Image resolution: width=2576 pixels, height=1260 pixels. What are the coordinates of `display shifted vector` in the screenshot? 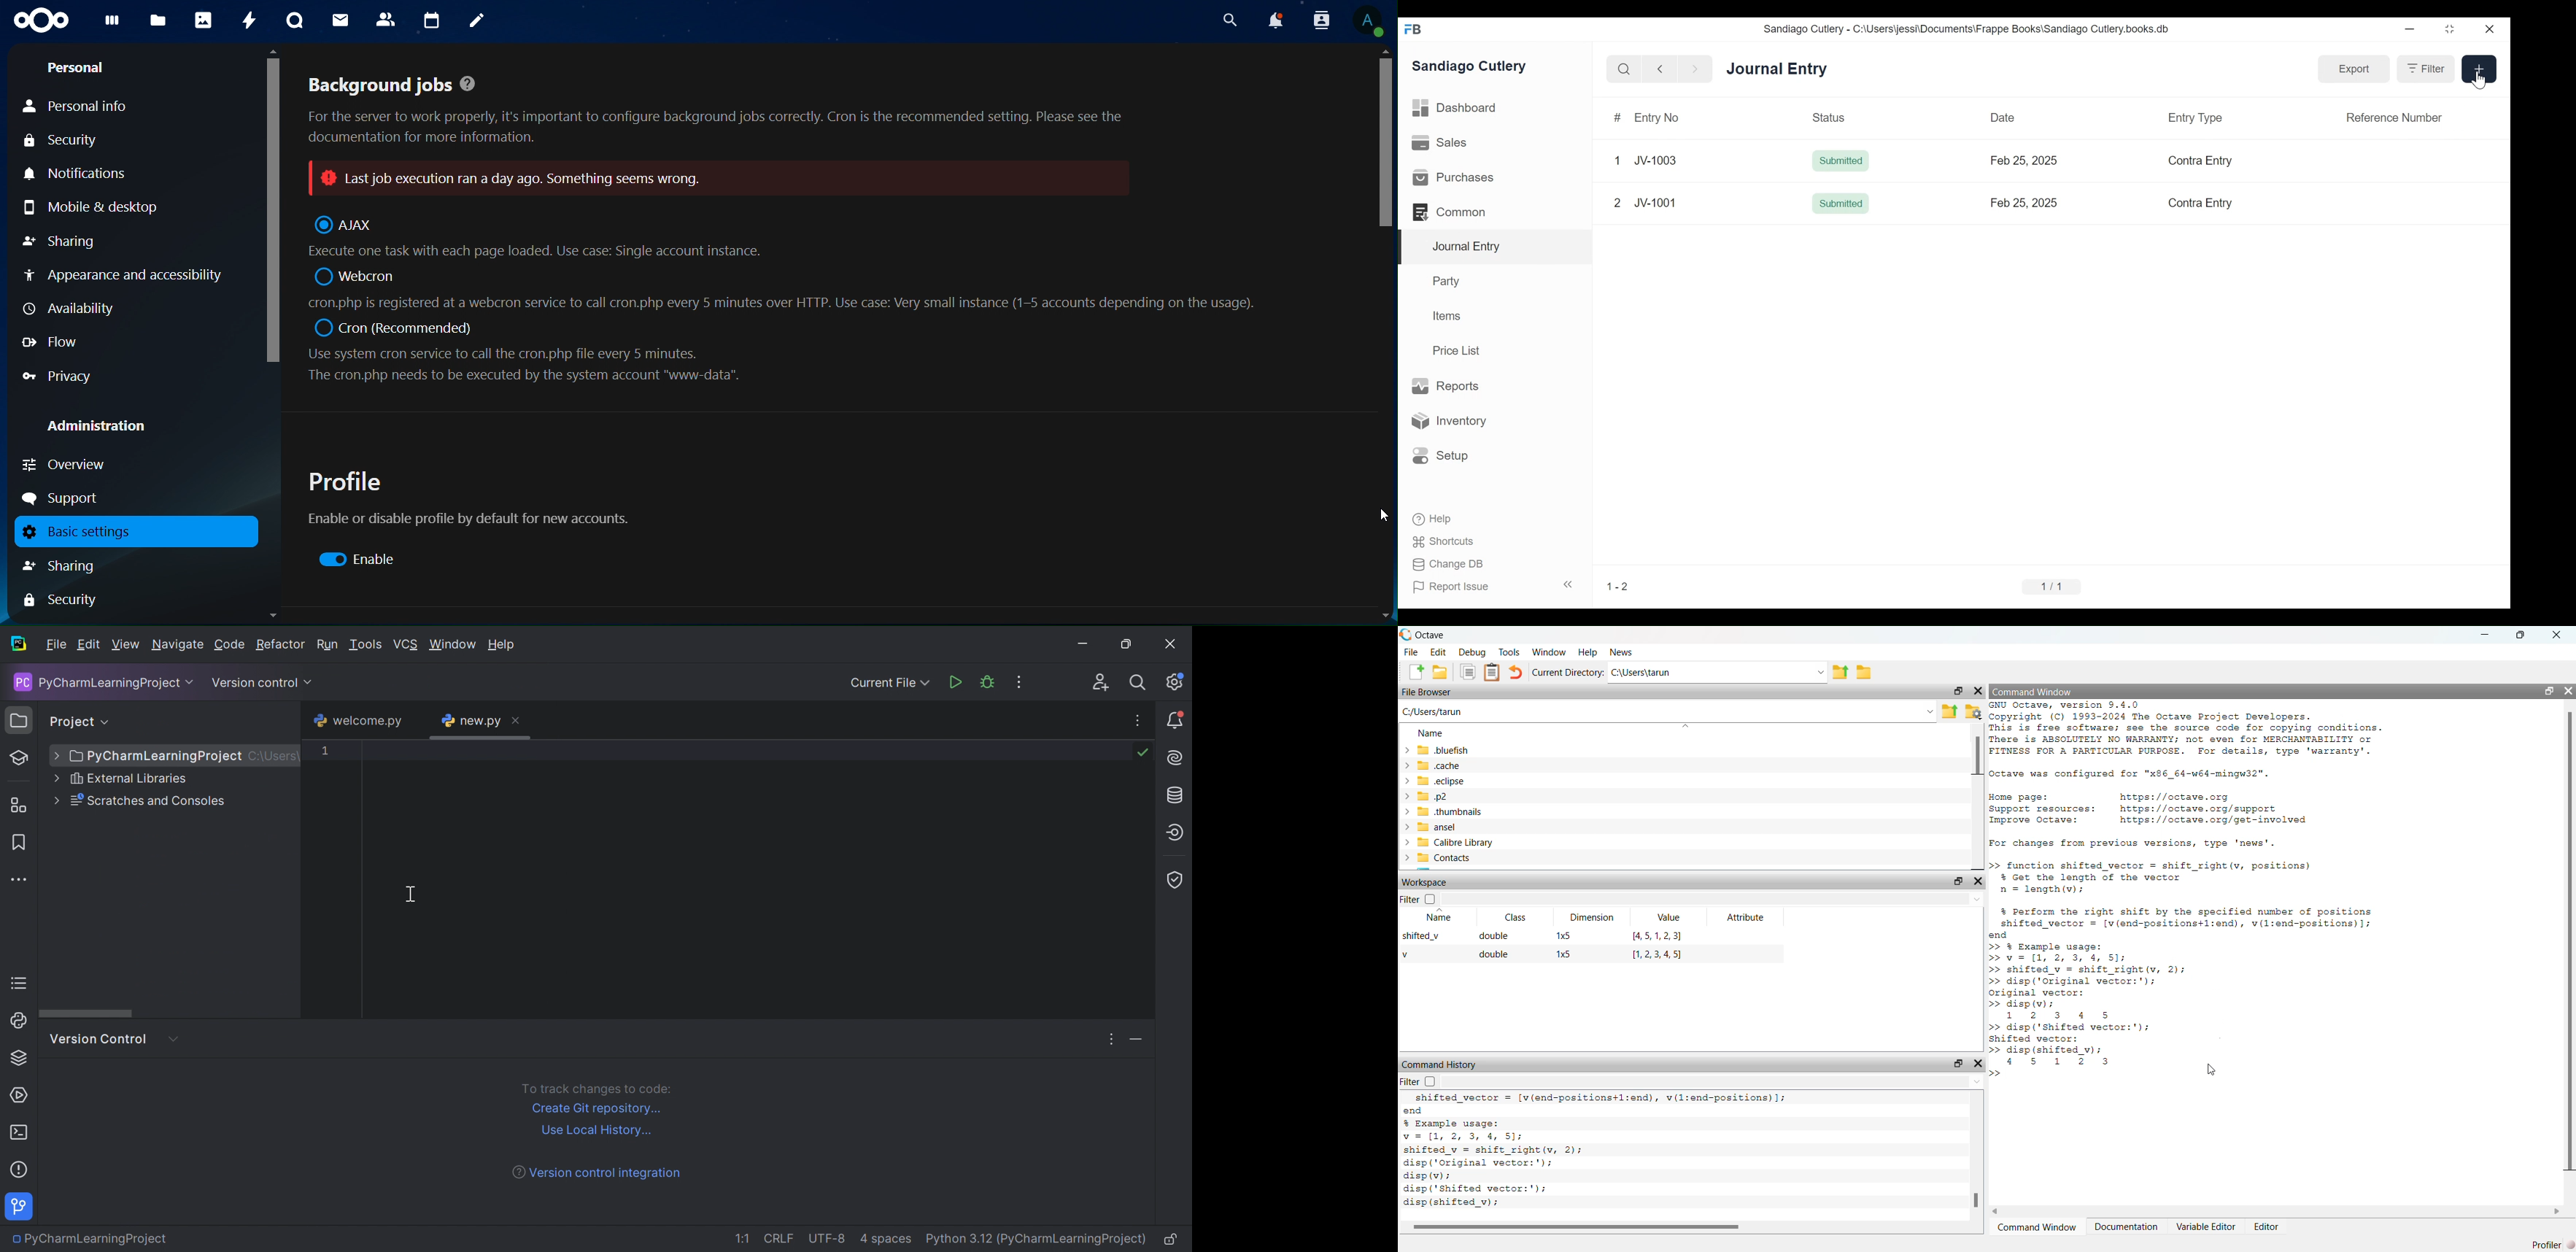 It's located at (2075, 1056).